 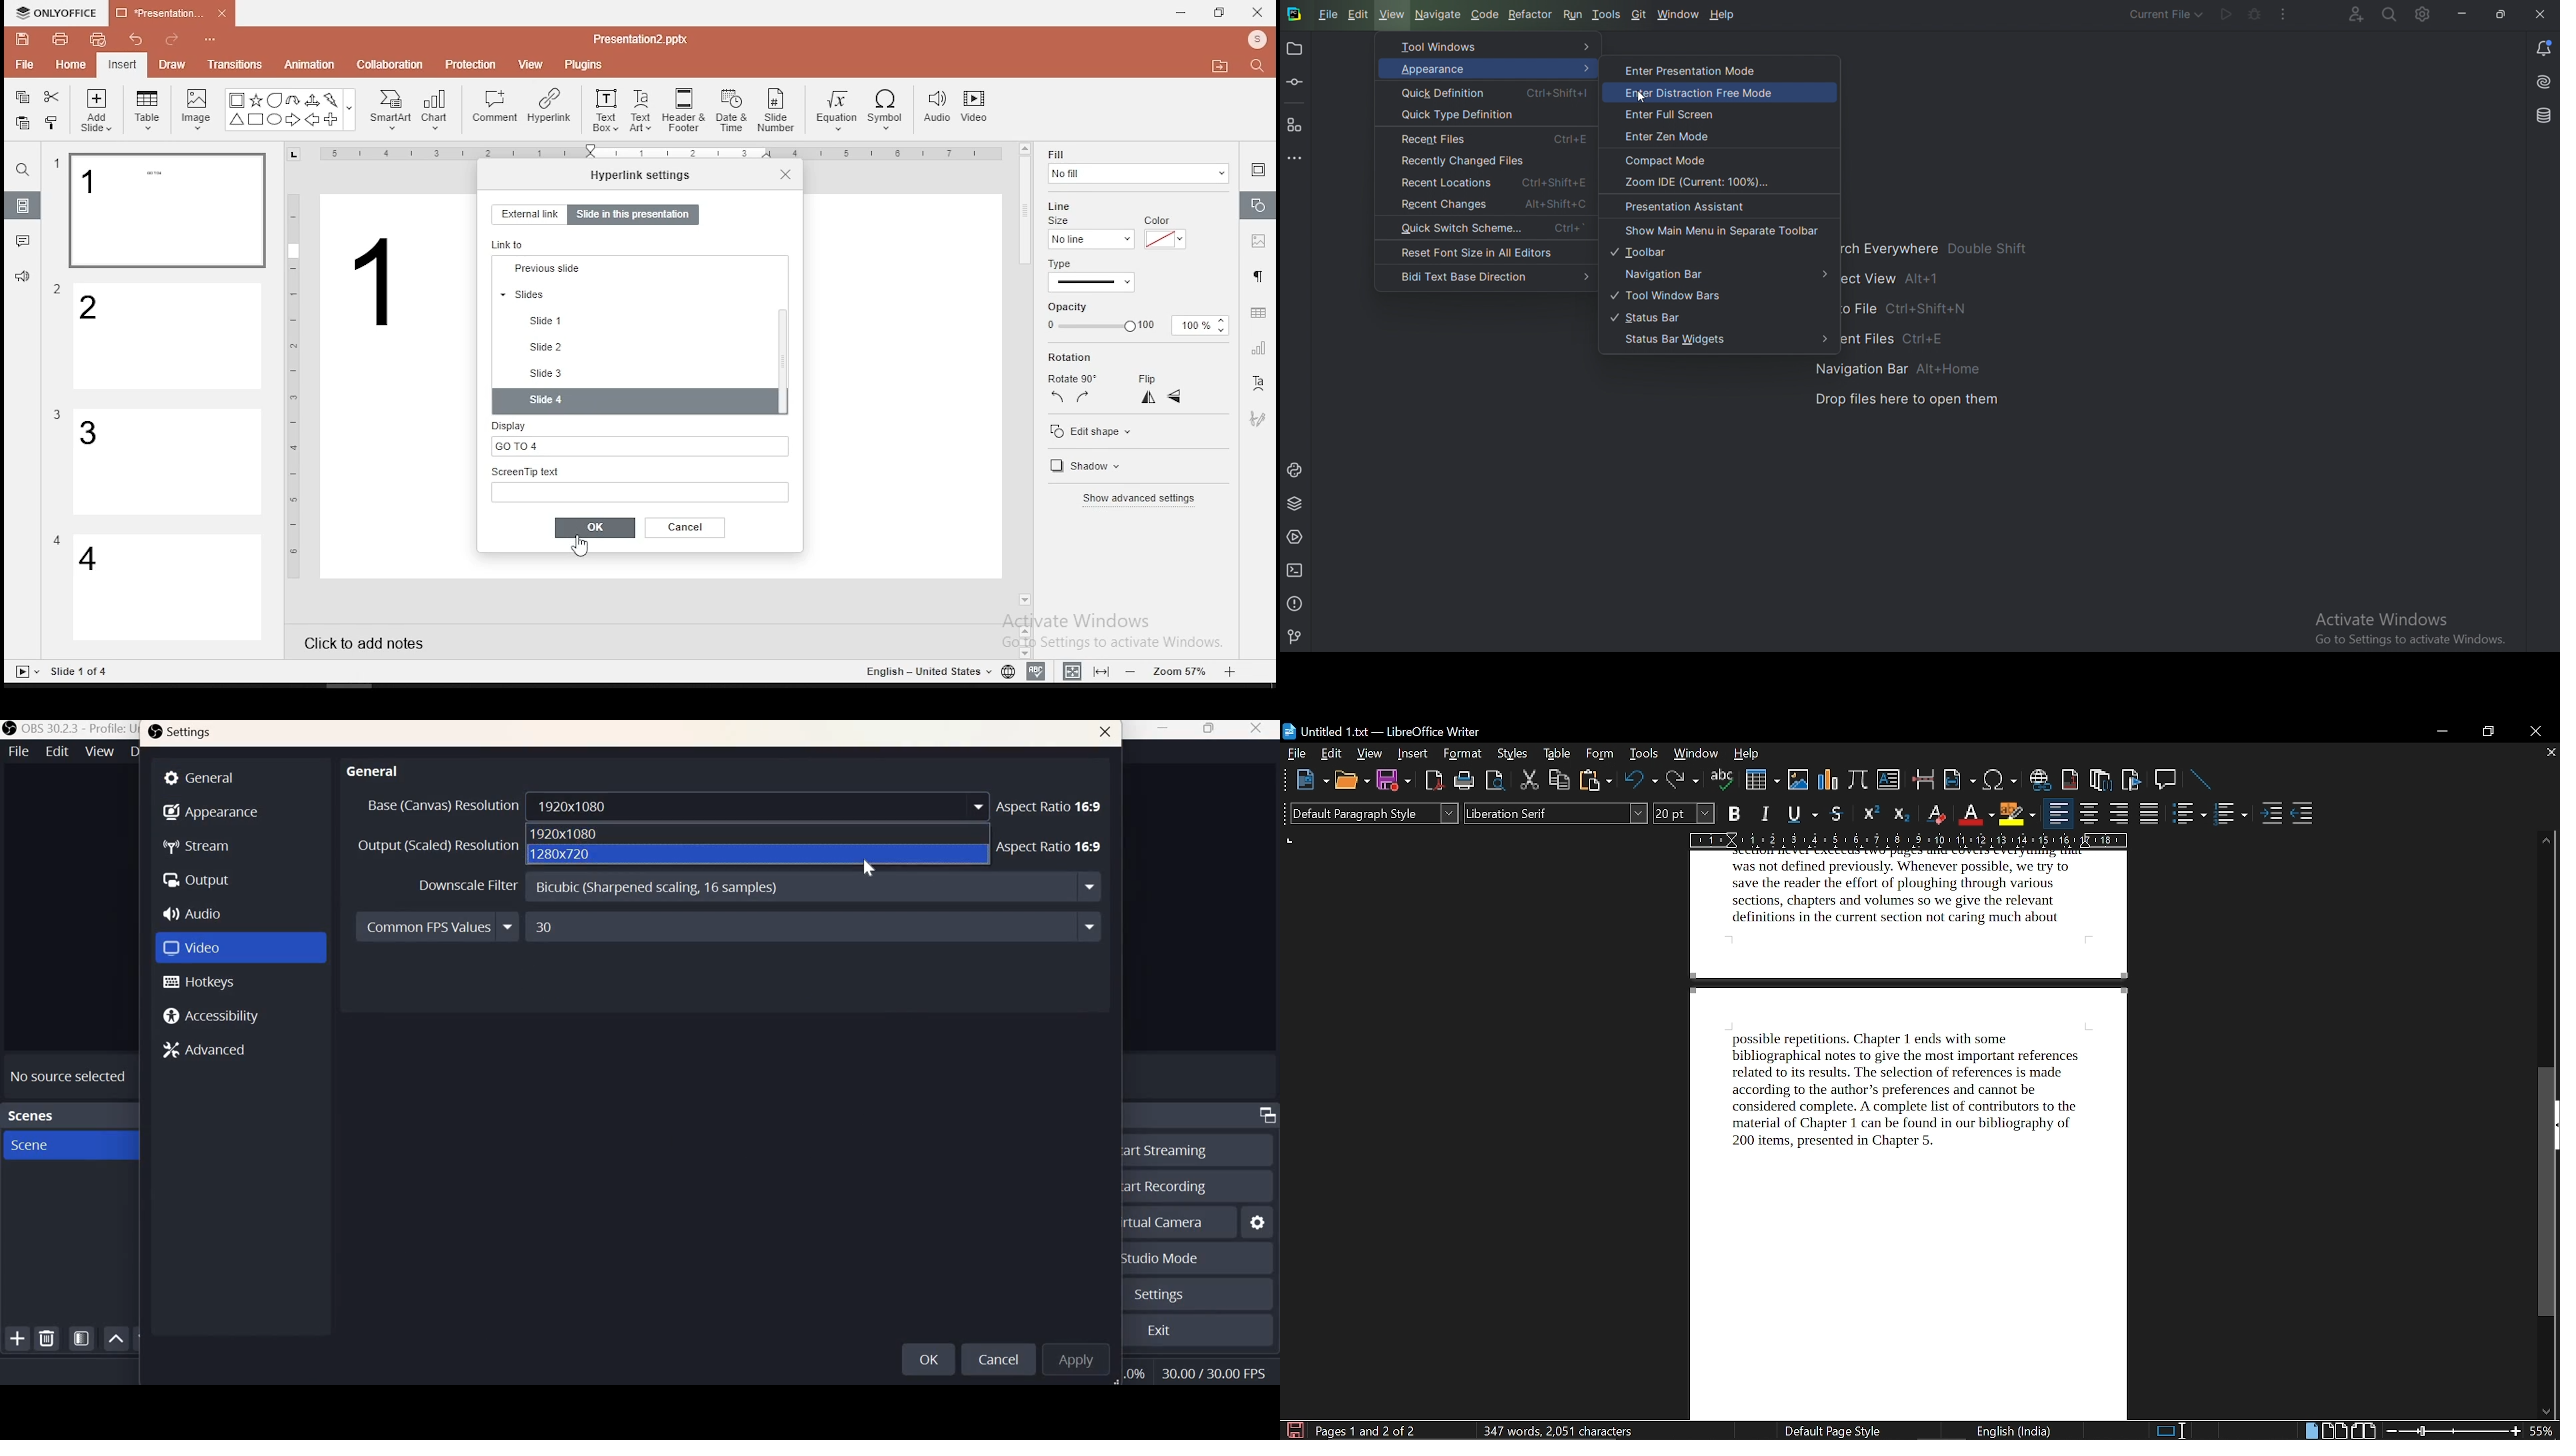 What do you see at coordinates (665, 155) in the screenshot?
I see `` at bounding box center [665, 155].